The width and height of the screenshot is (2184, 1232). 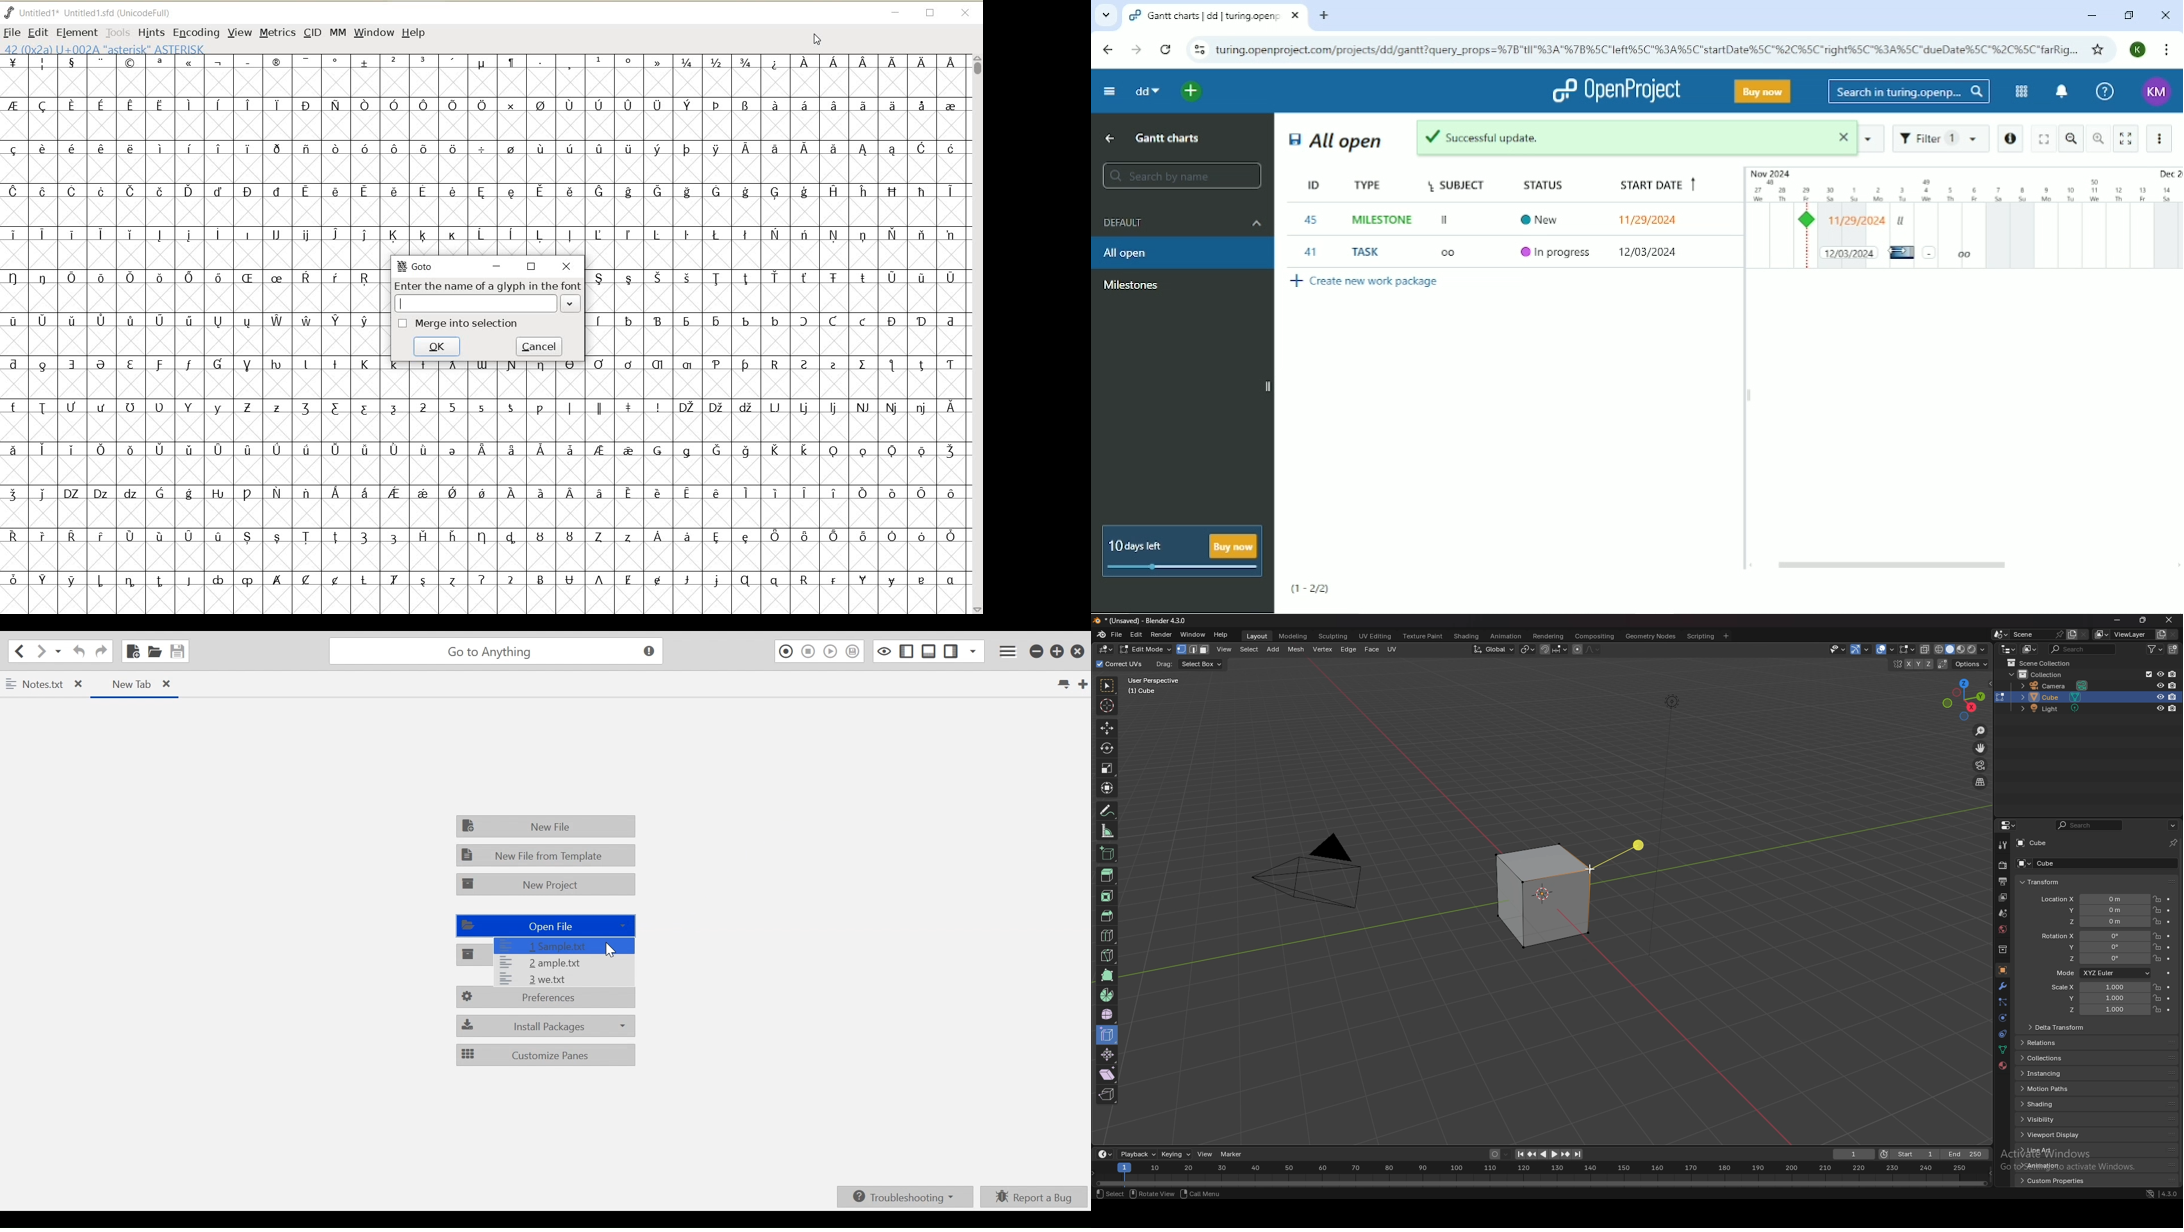 What do you see at coordinates (80, 651) in the screenshot?
I see `Undo` at bounding box center [80, 651].